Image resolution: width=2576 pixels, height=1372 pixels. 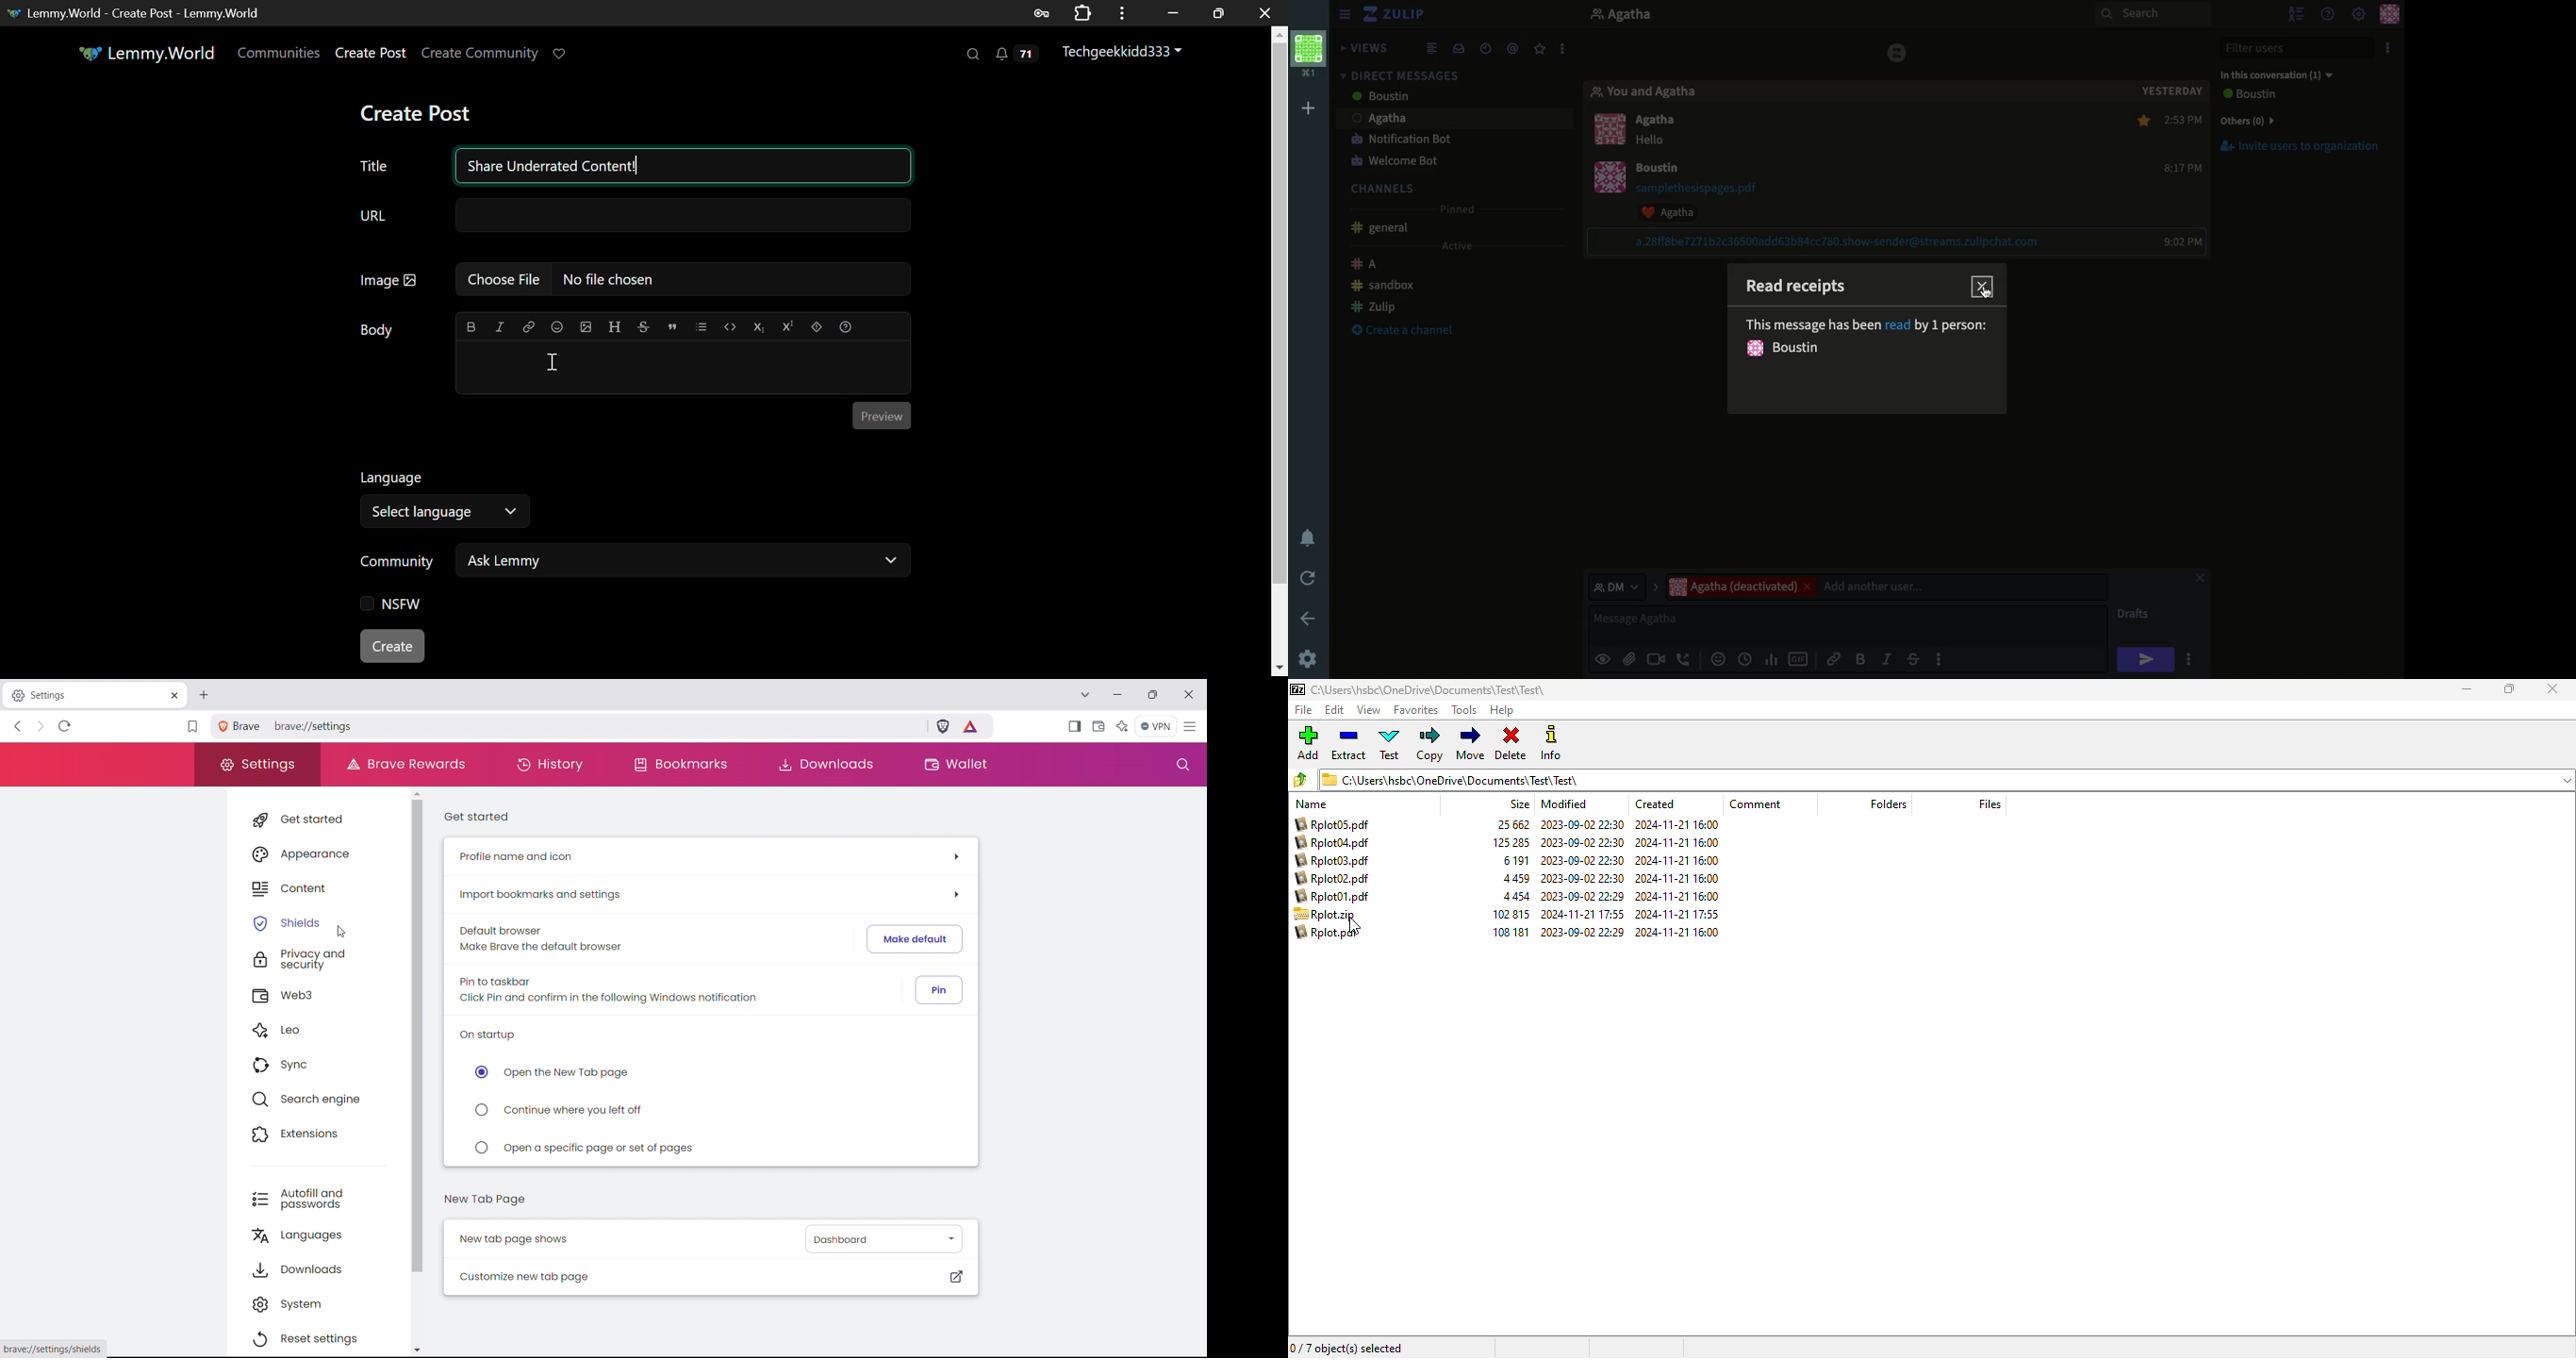 I want to click on Welcome bot, so click(x=1394, y=161).